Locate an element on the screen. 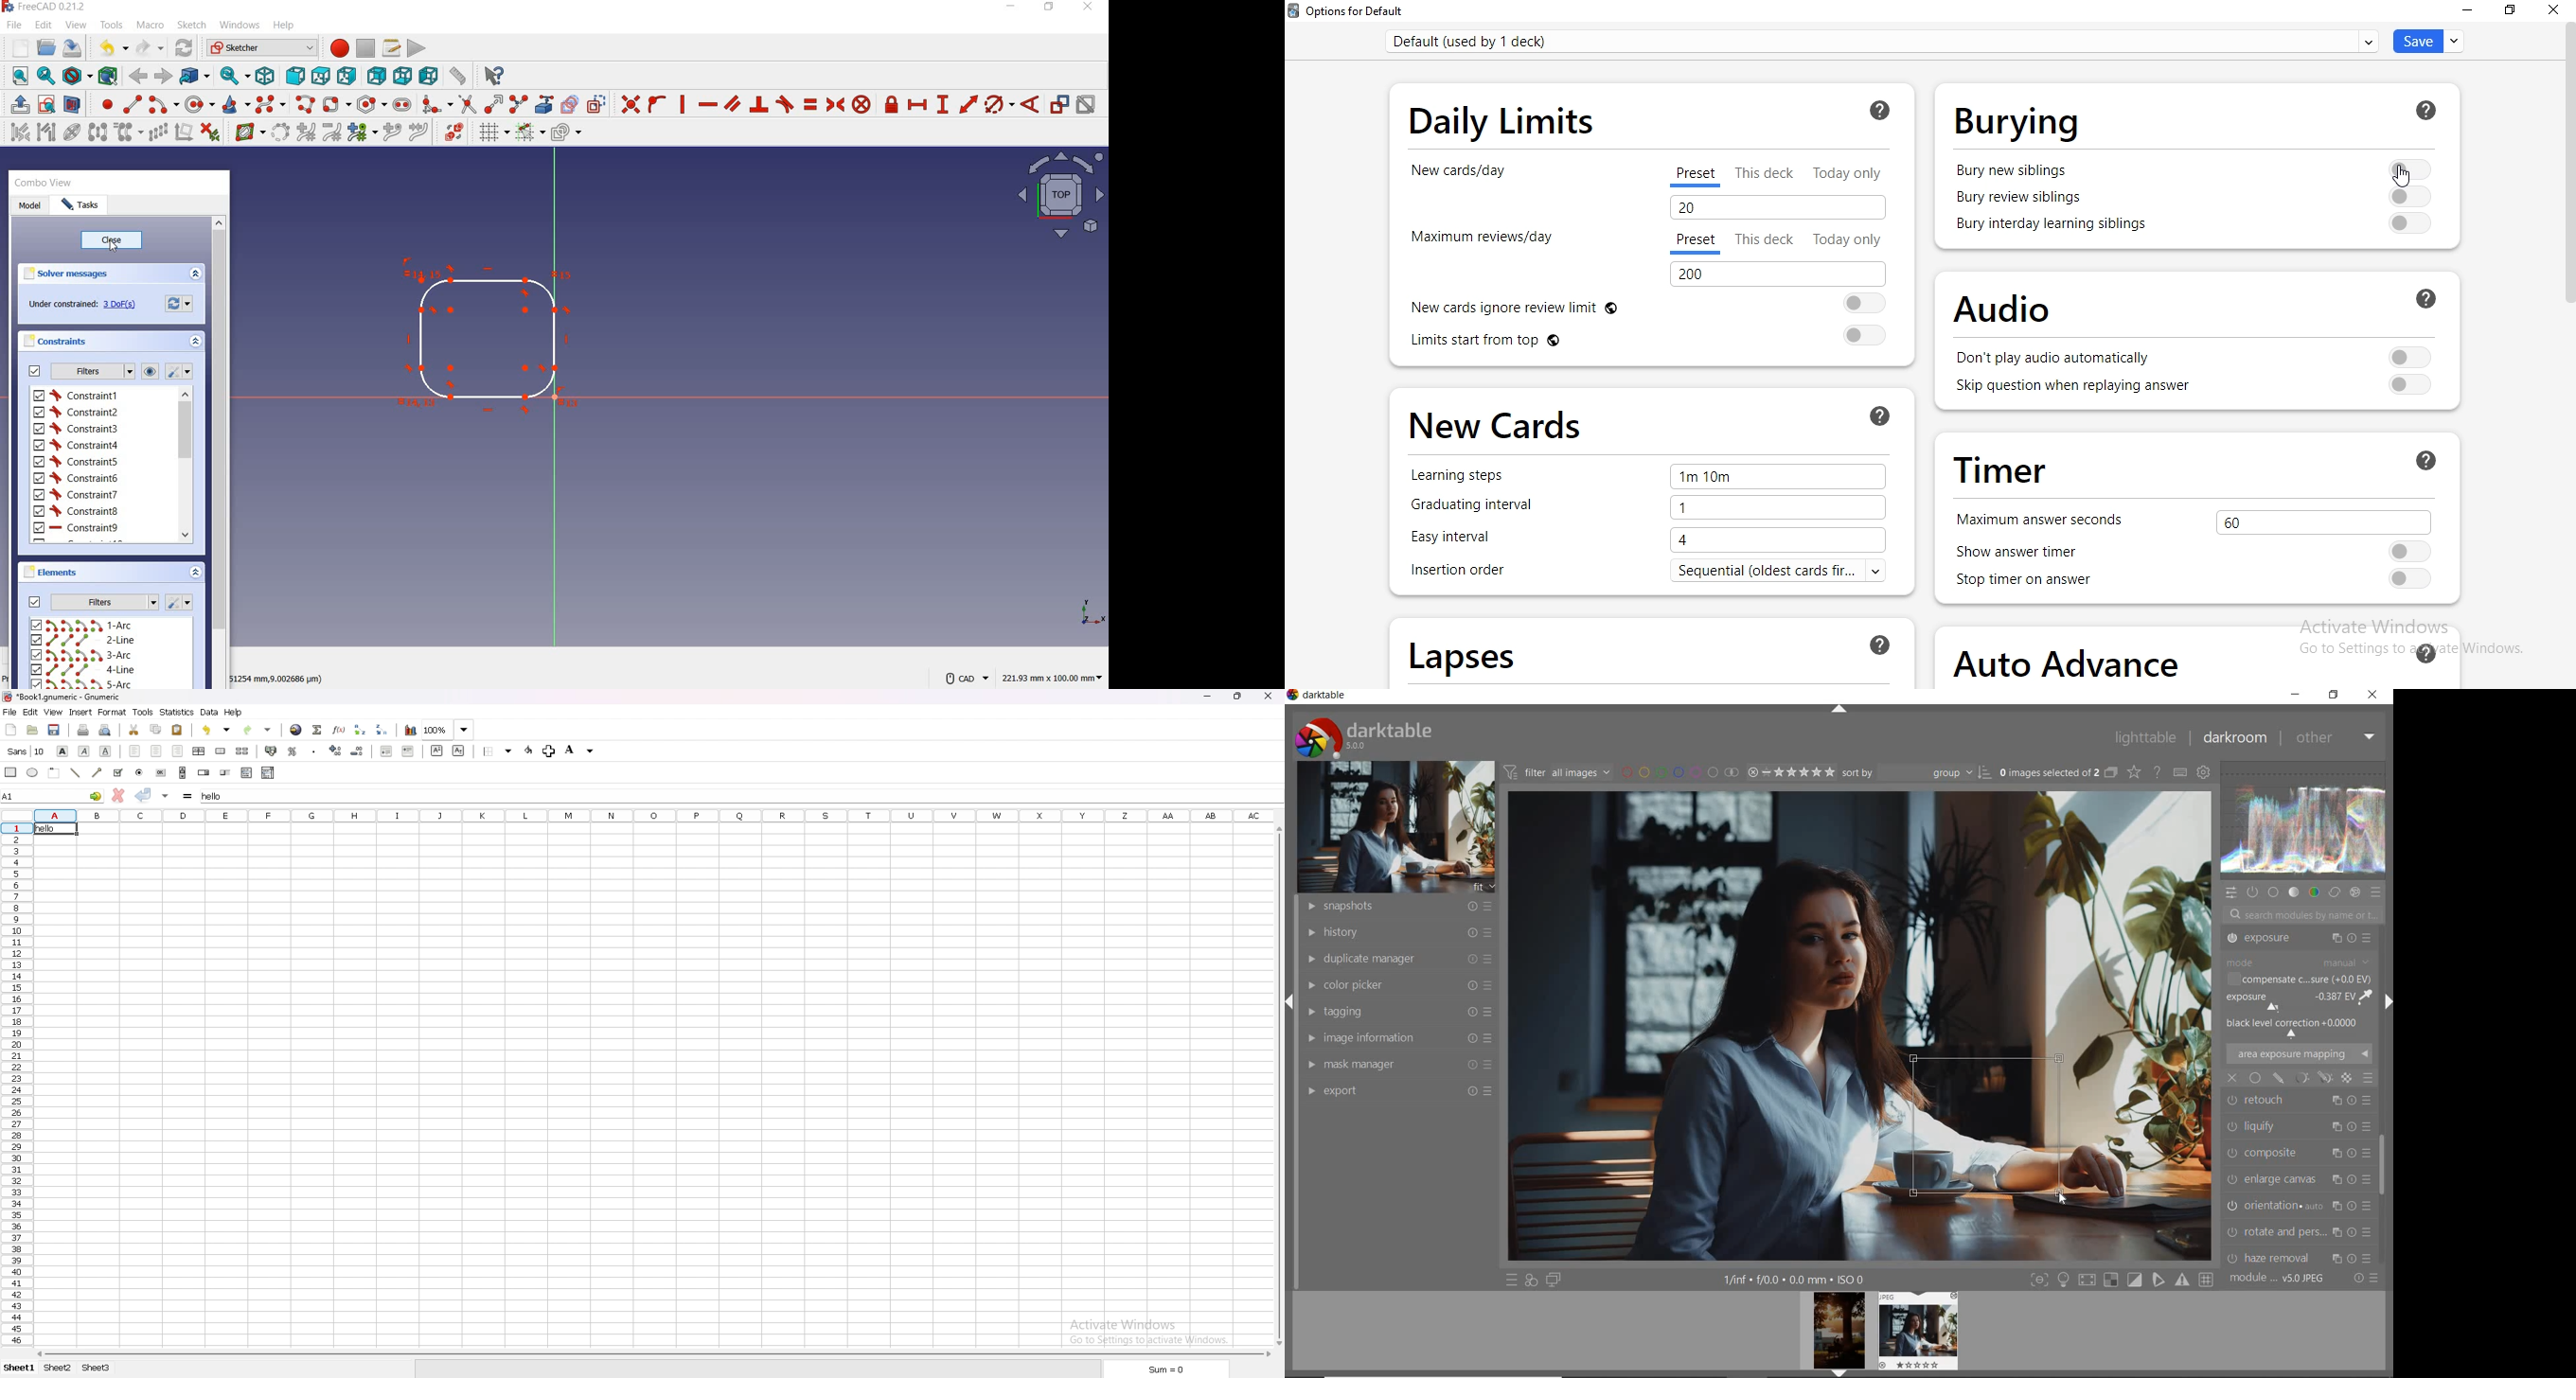 The image size is (2576, 1400). default (used bu 1 deck) is located at coordinates (1886, 40).